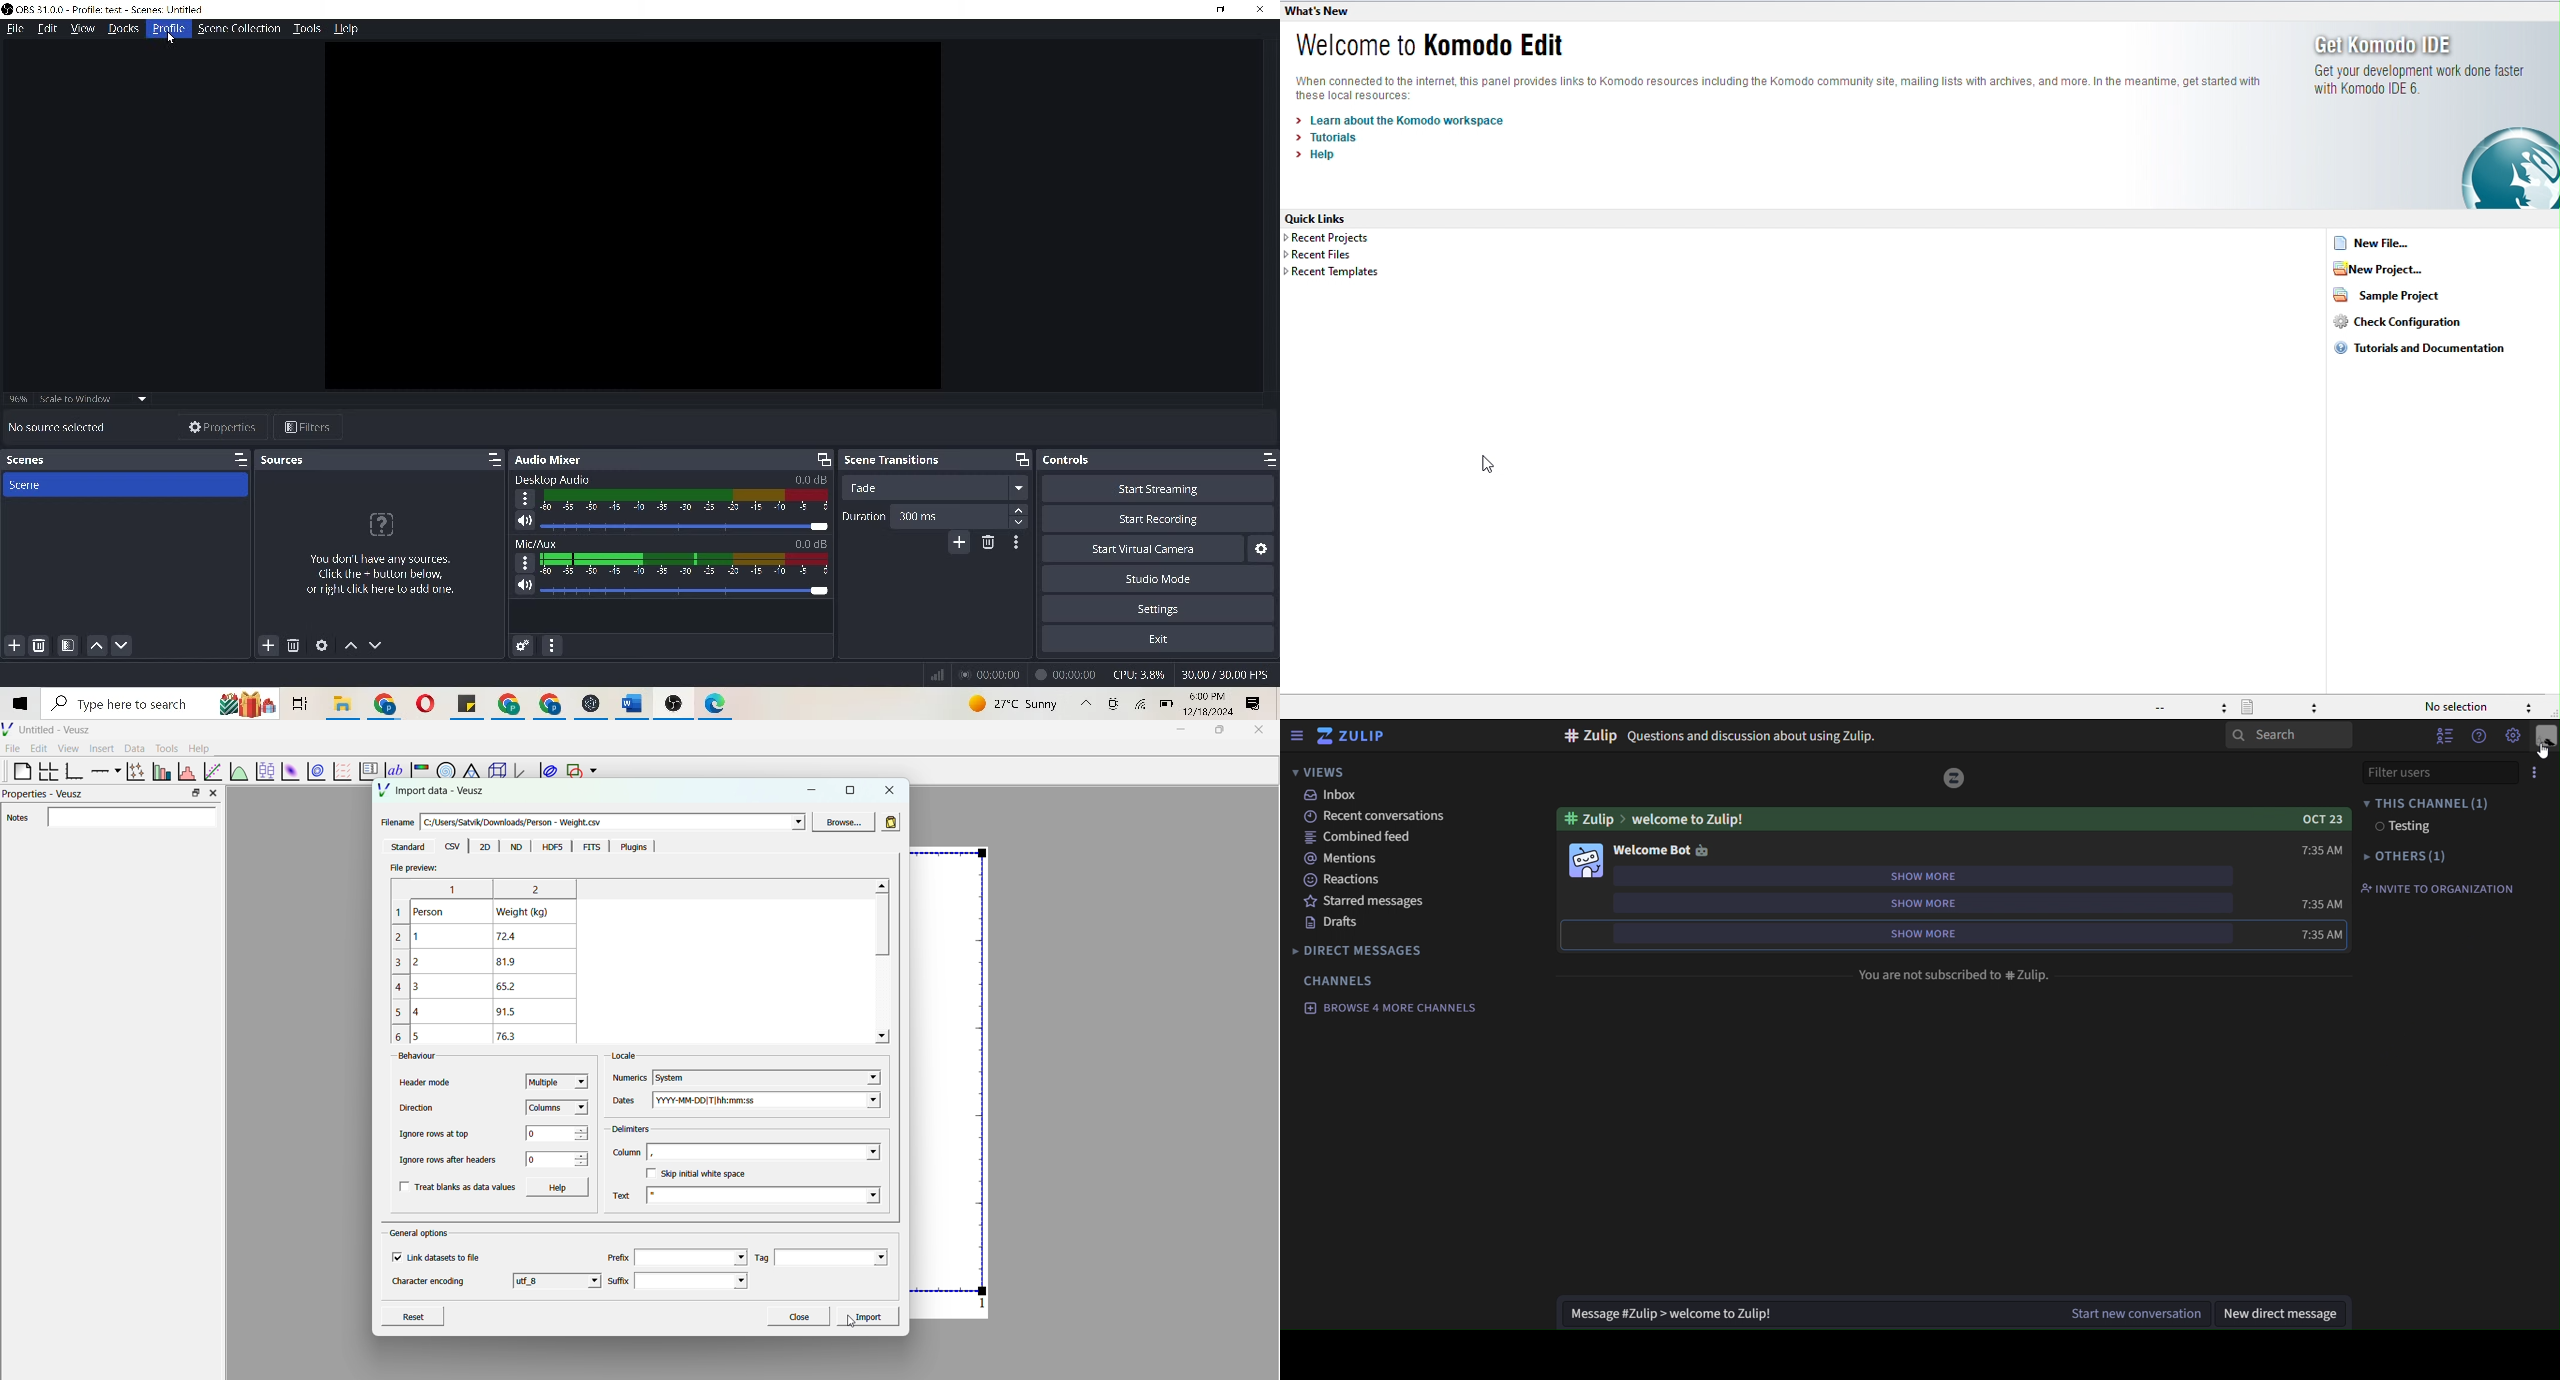  Describe the element at coordinates (1377, 817) in the screenshot. I see `recent conversations` at that location.